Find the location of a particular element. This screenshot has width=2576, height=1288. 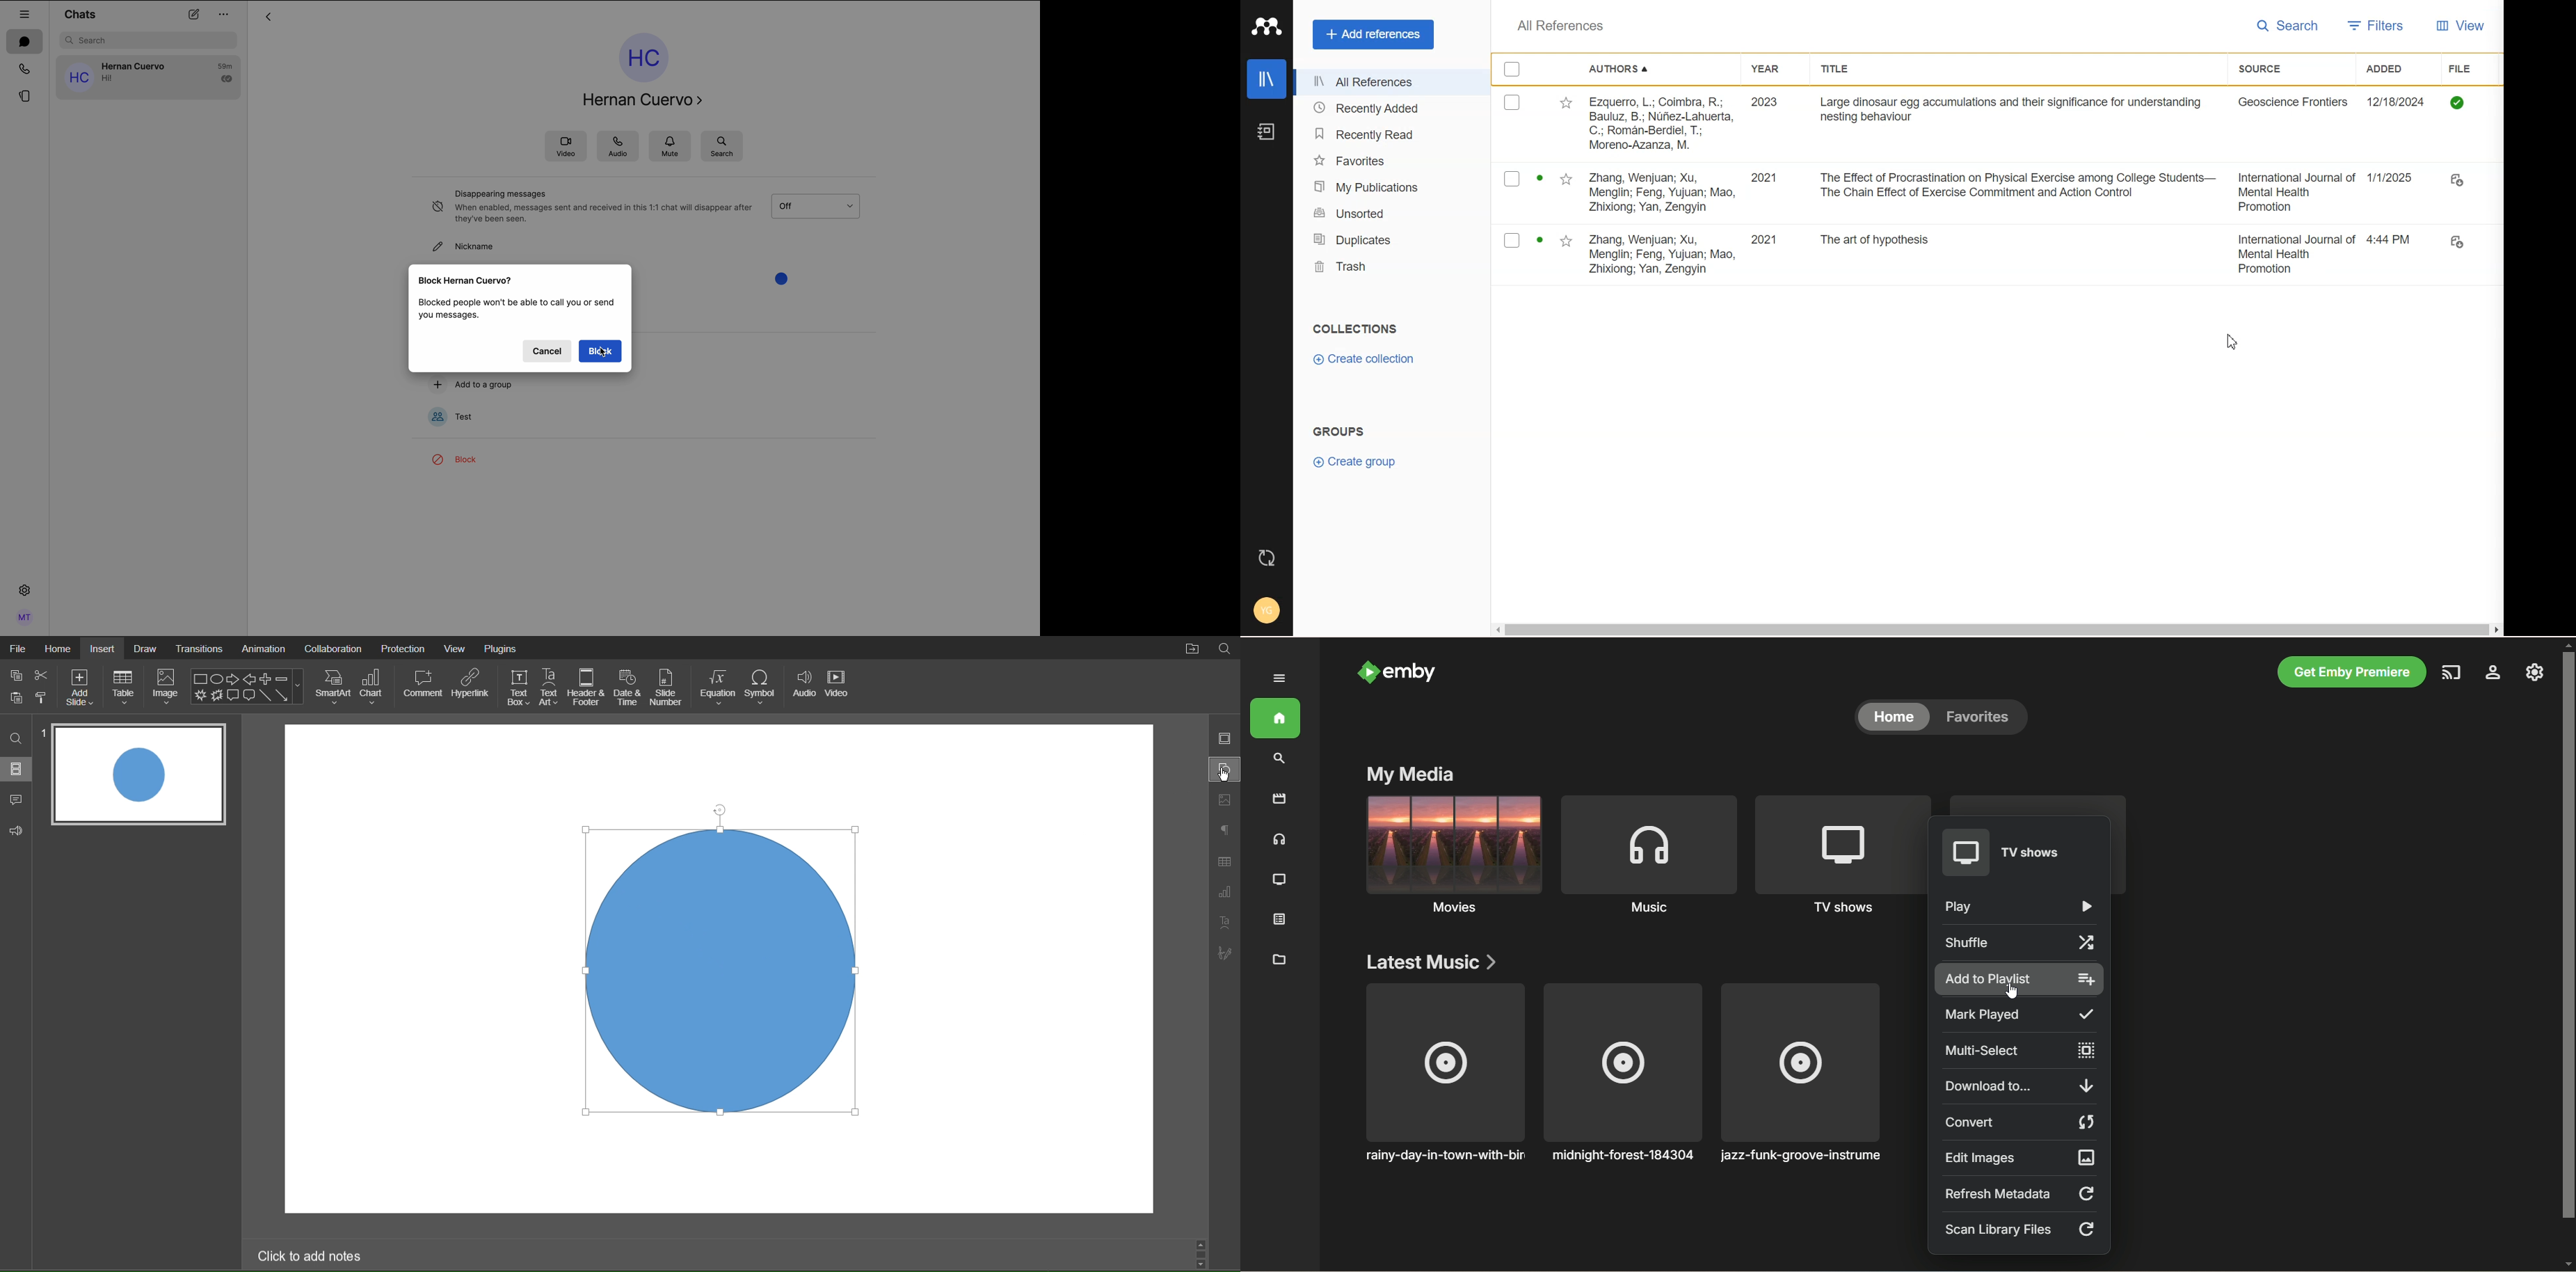

Zhang Wenjuan; Xu Menglin; Feng is located at coordinates (1663, 191).